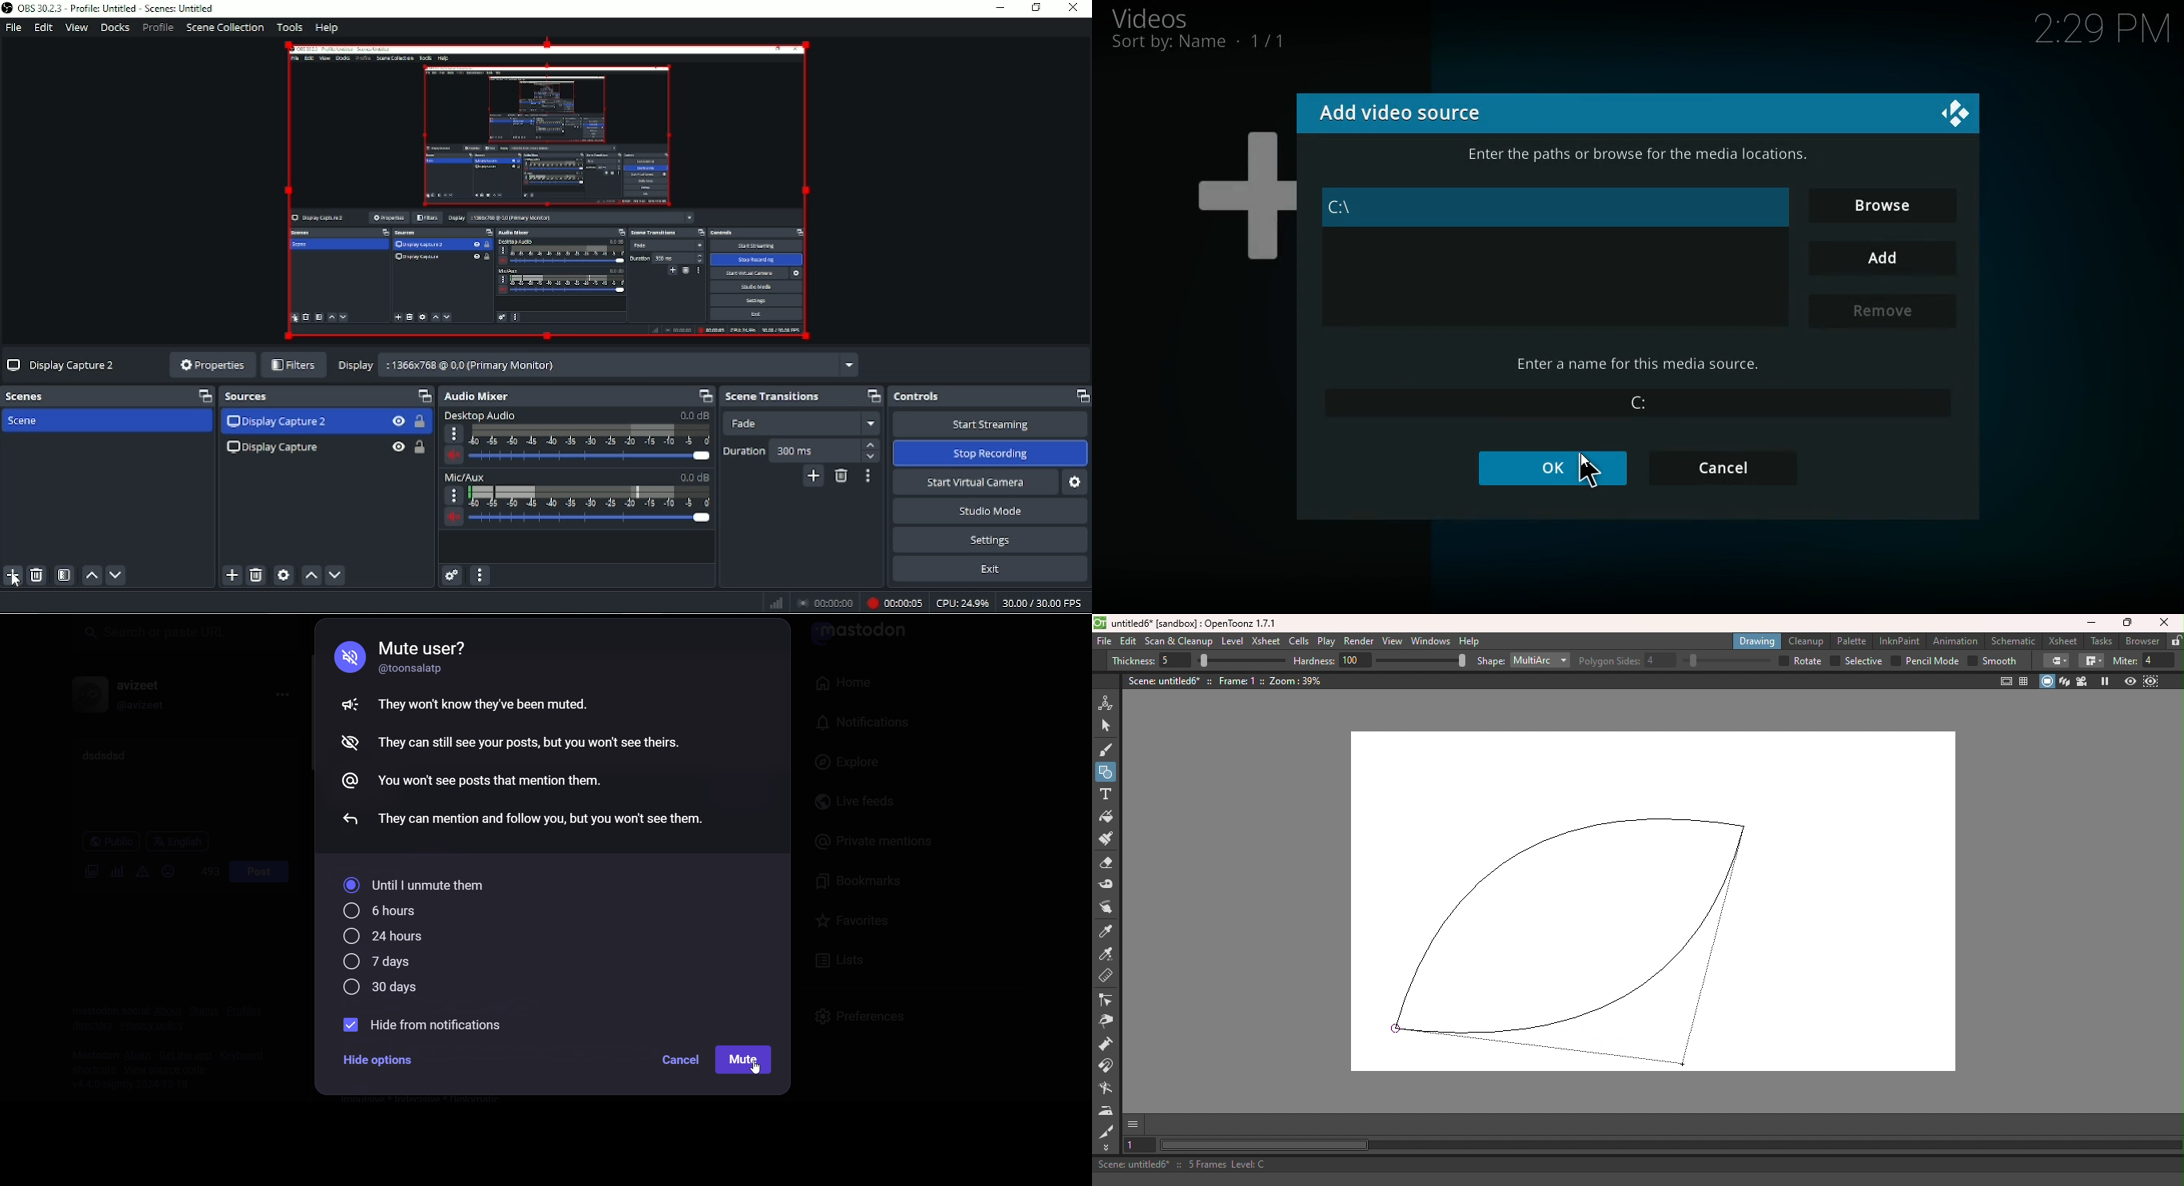  Describe the element at coordinates (104, 1004) in the screenshot. I see `text` at that location.